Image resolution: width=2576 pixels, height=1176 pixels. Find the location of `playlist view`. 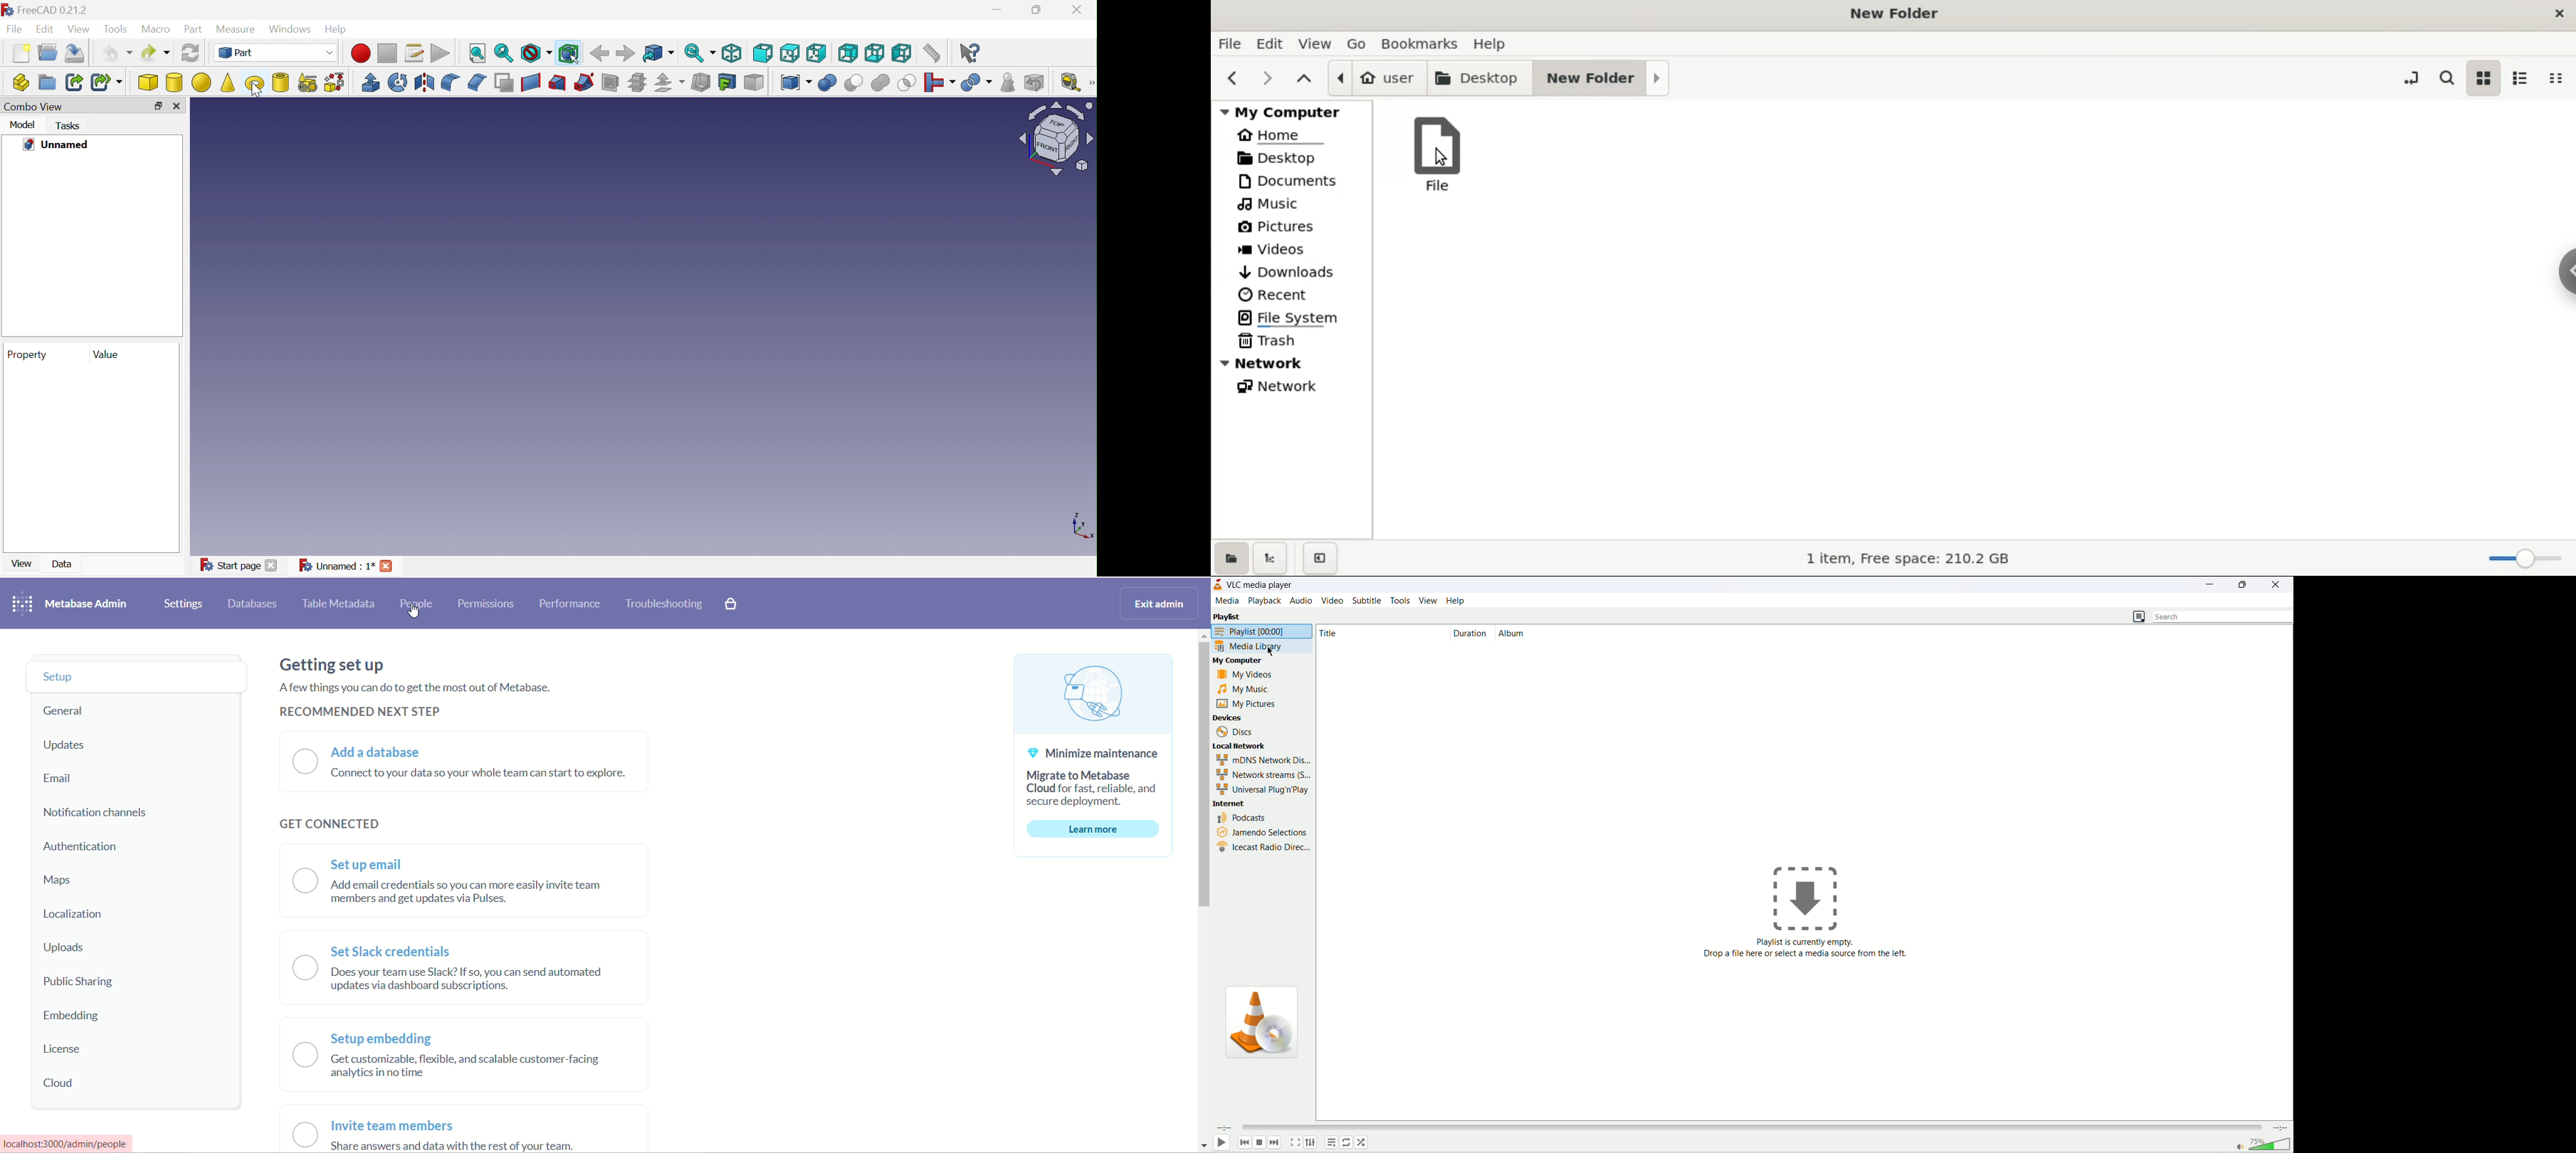

playlist view is located at coordinates (2139, 615).